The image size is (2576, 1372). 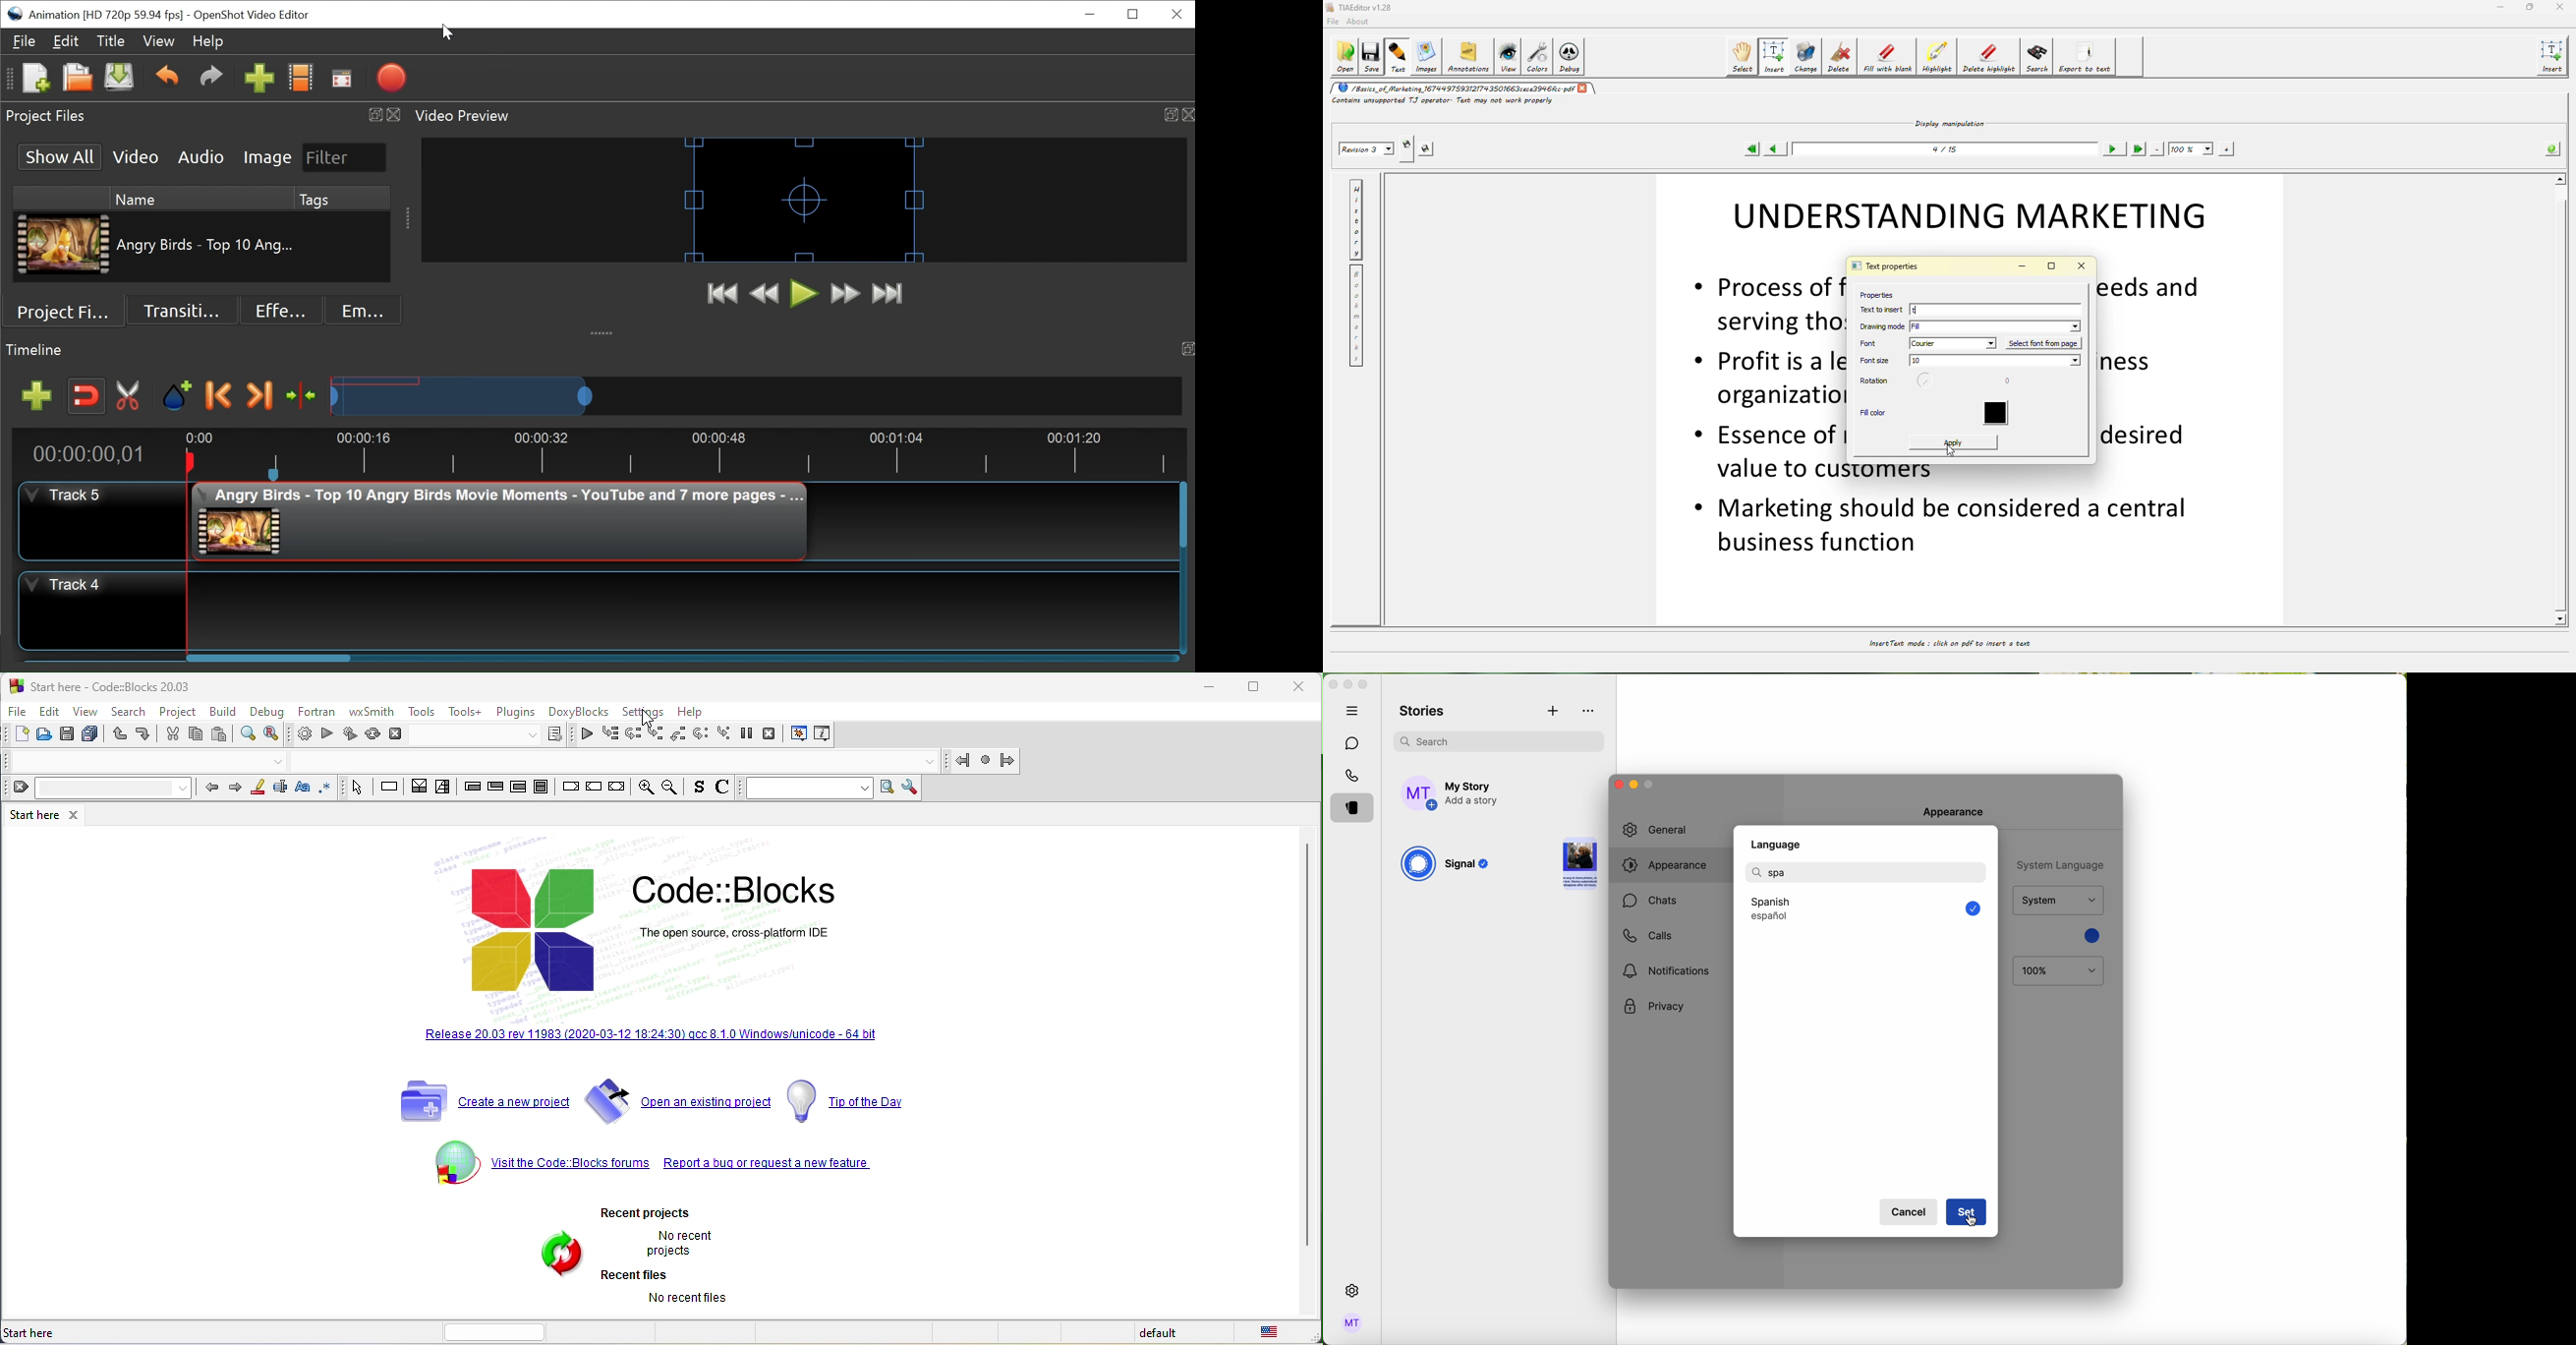 What do you see at coordinates (582, 713) in the screenshot?
I see `doxyblocks` at bounding box center [582, 713].